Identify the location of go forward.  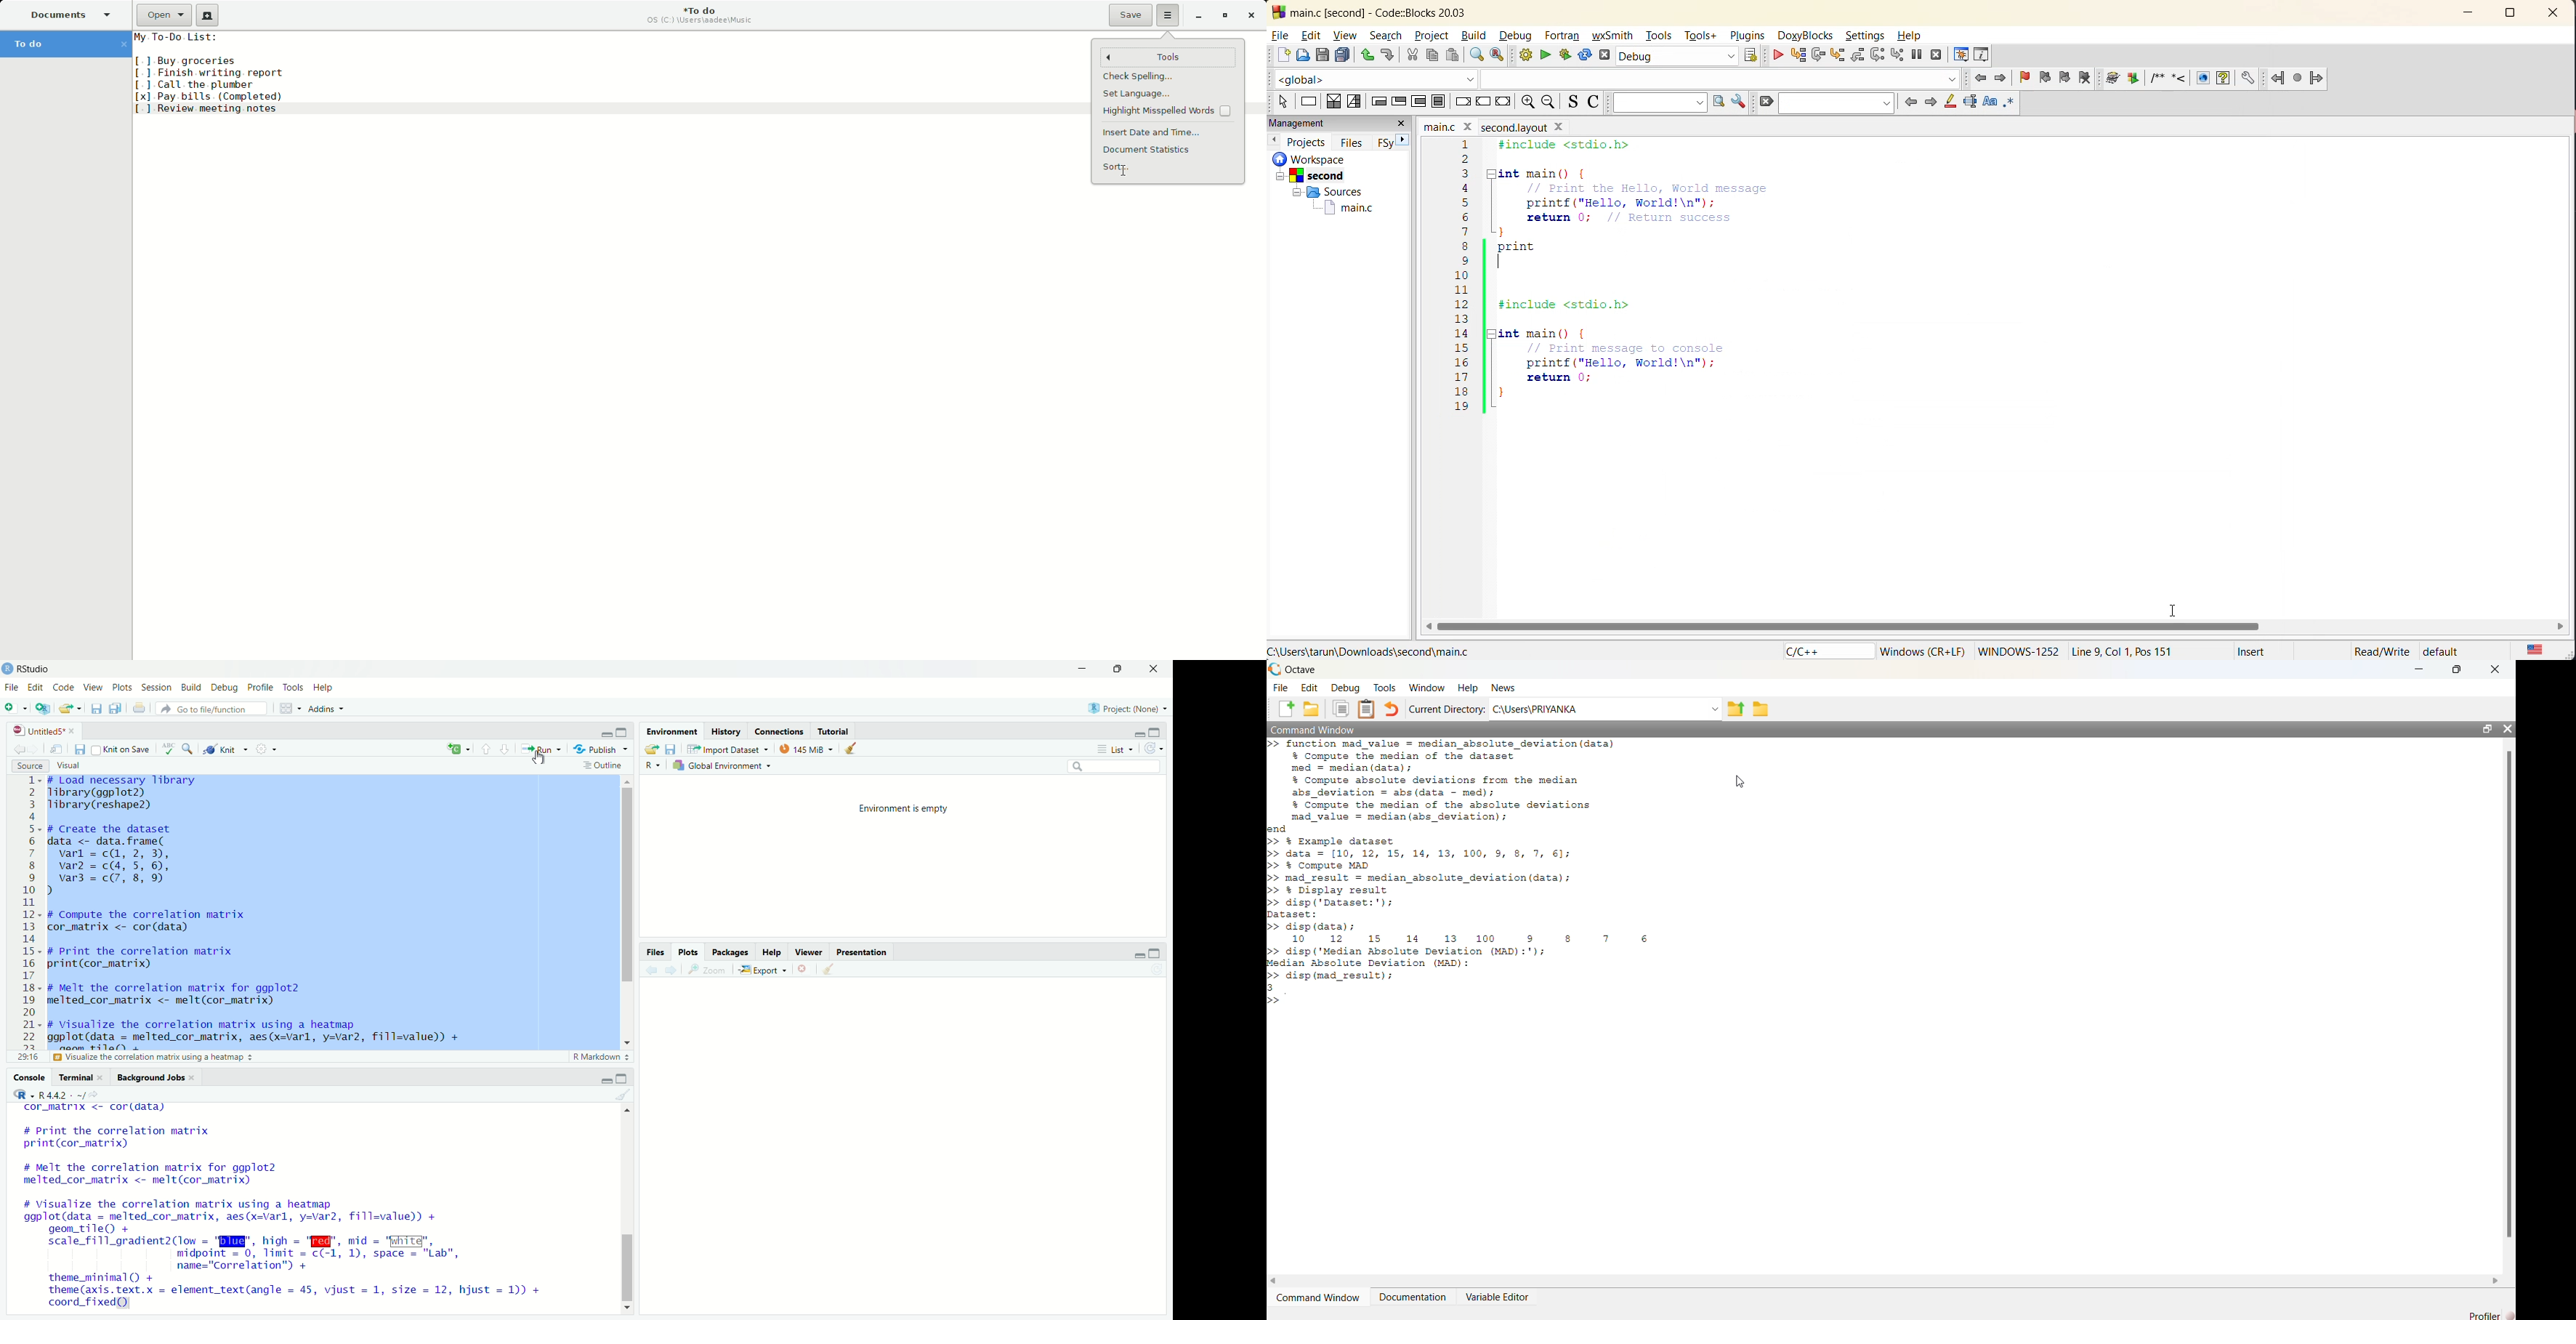
(37, 749).